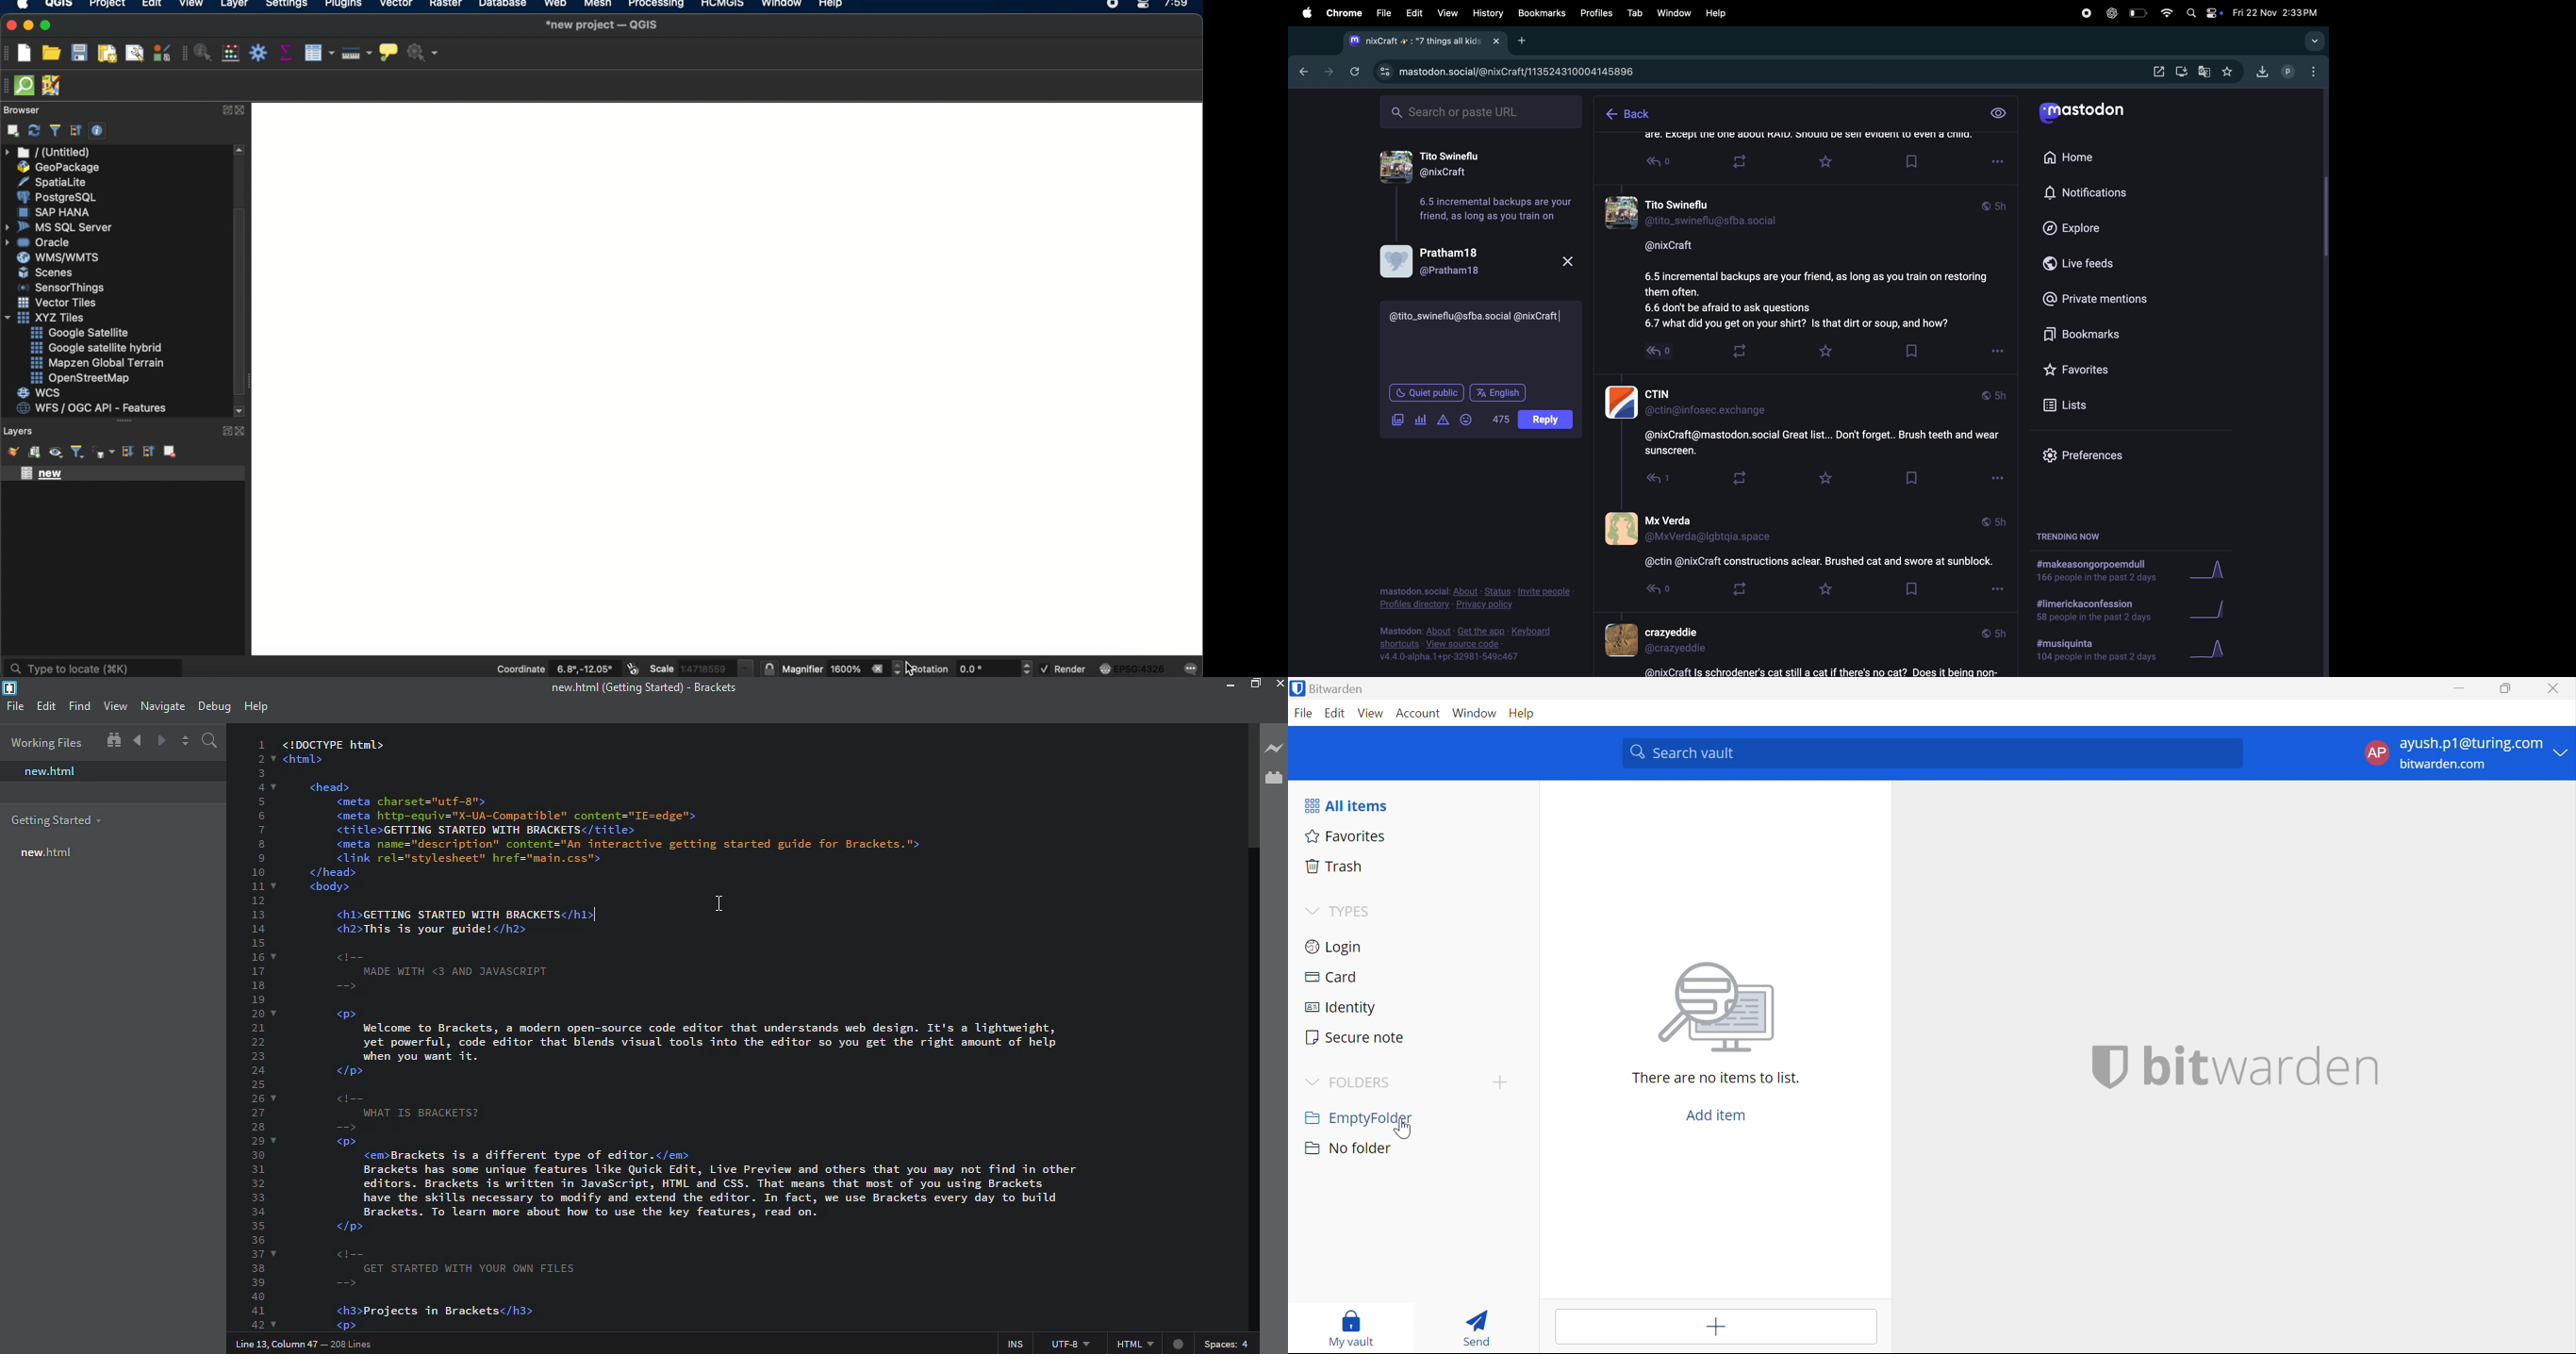  What do you see at coordinates (2288, 73) in the screenshot?
I see `profile` at bounding box center [2288, 73].